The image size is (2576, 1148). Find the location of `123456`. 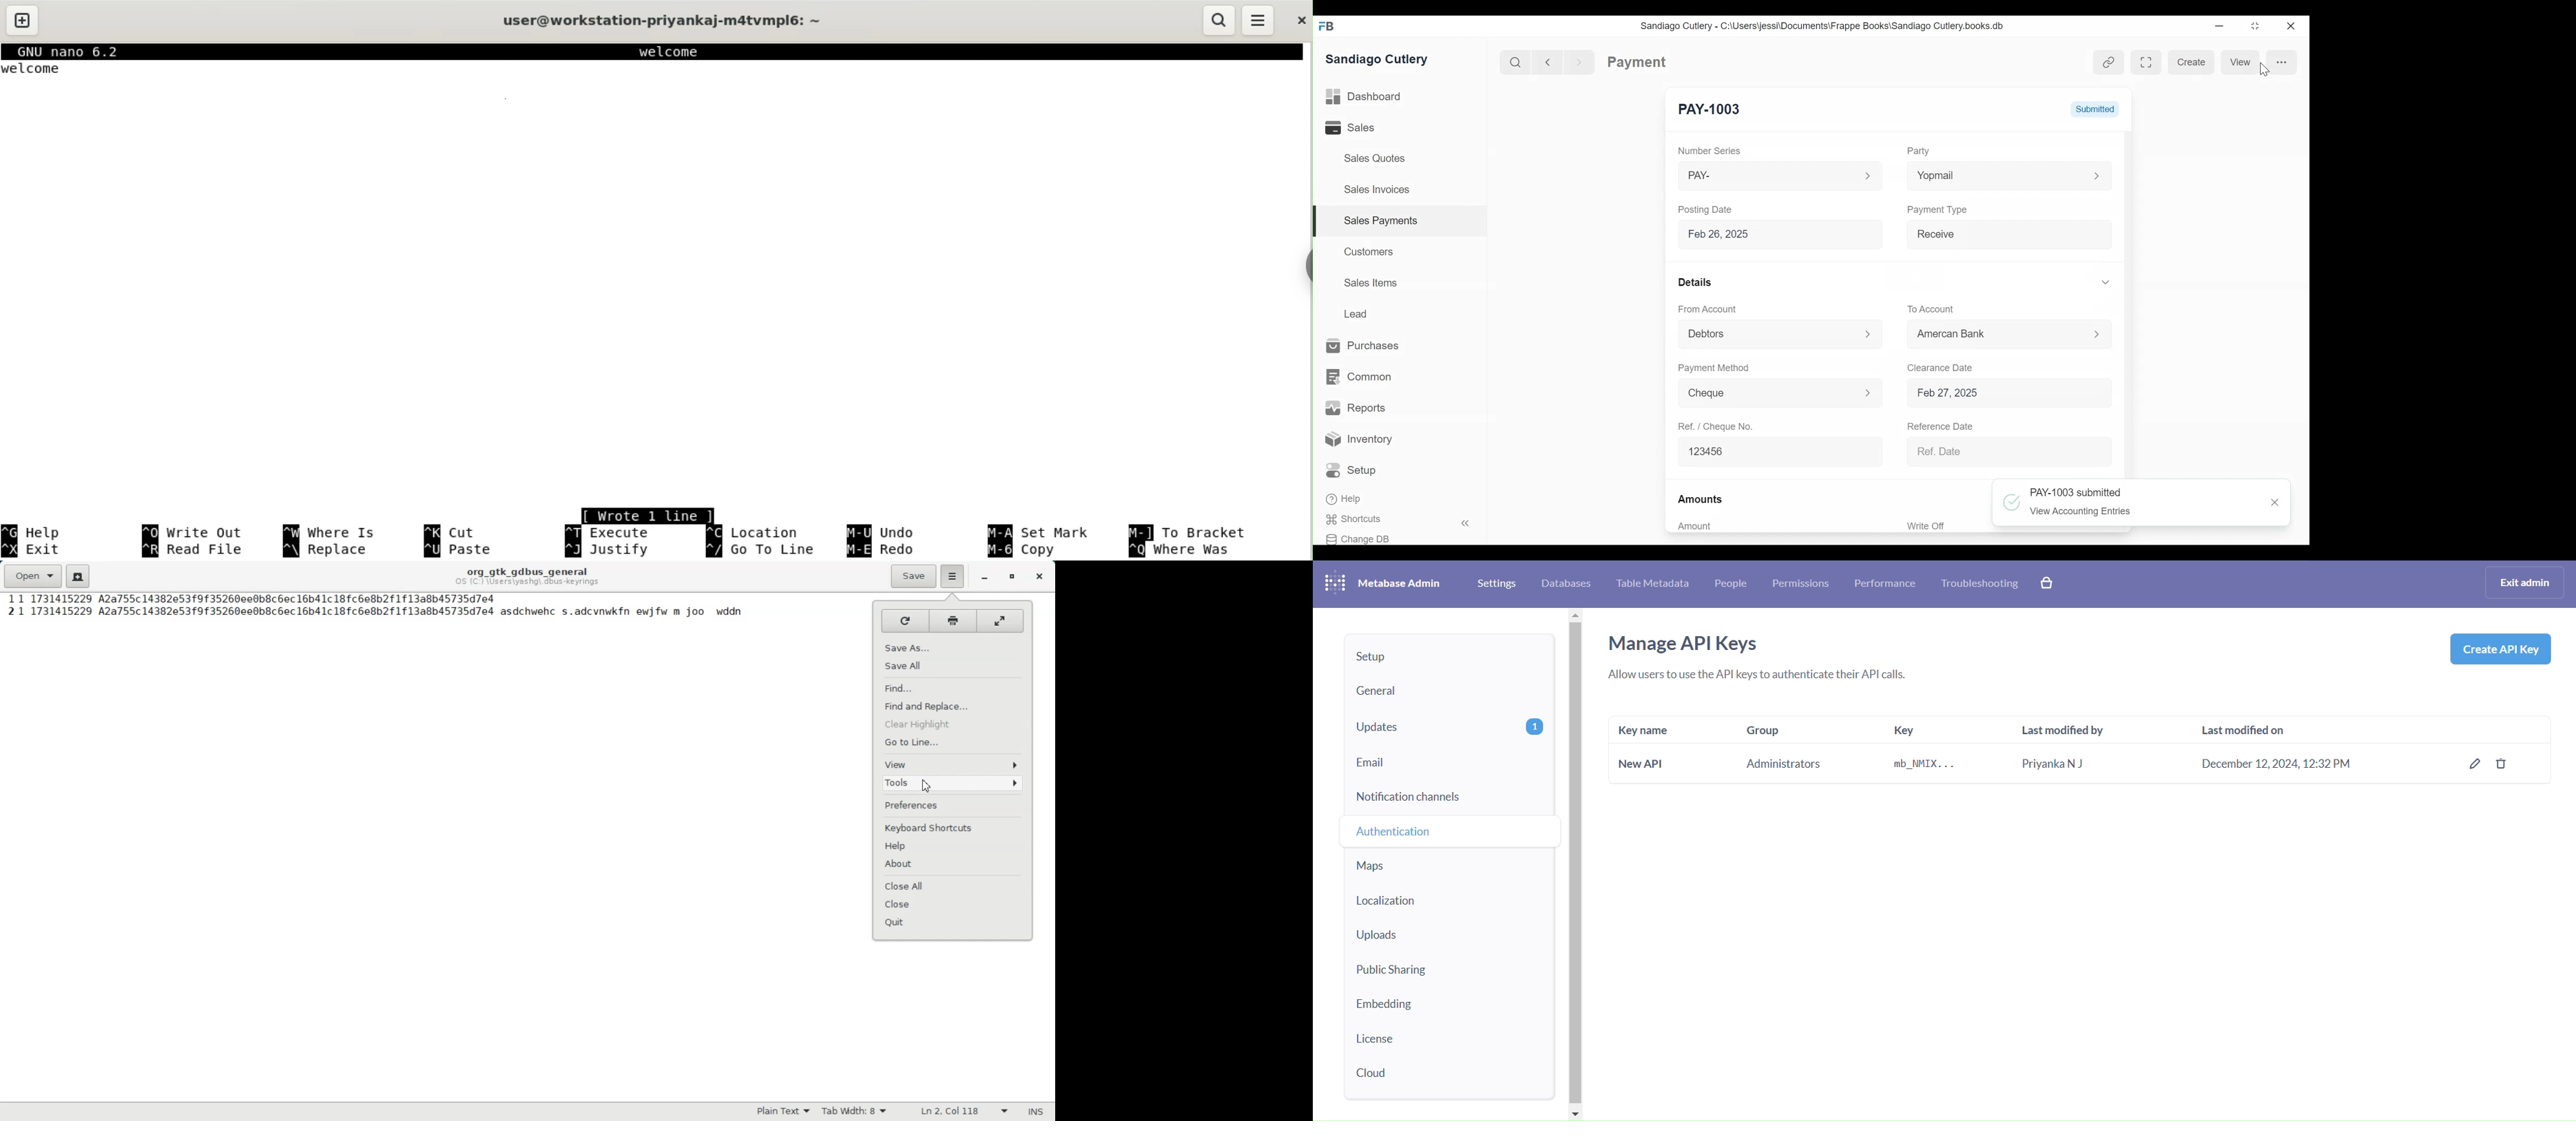

123456 is located at coordinates (1779, 452).